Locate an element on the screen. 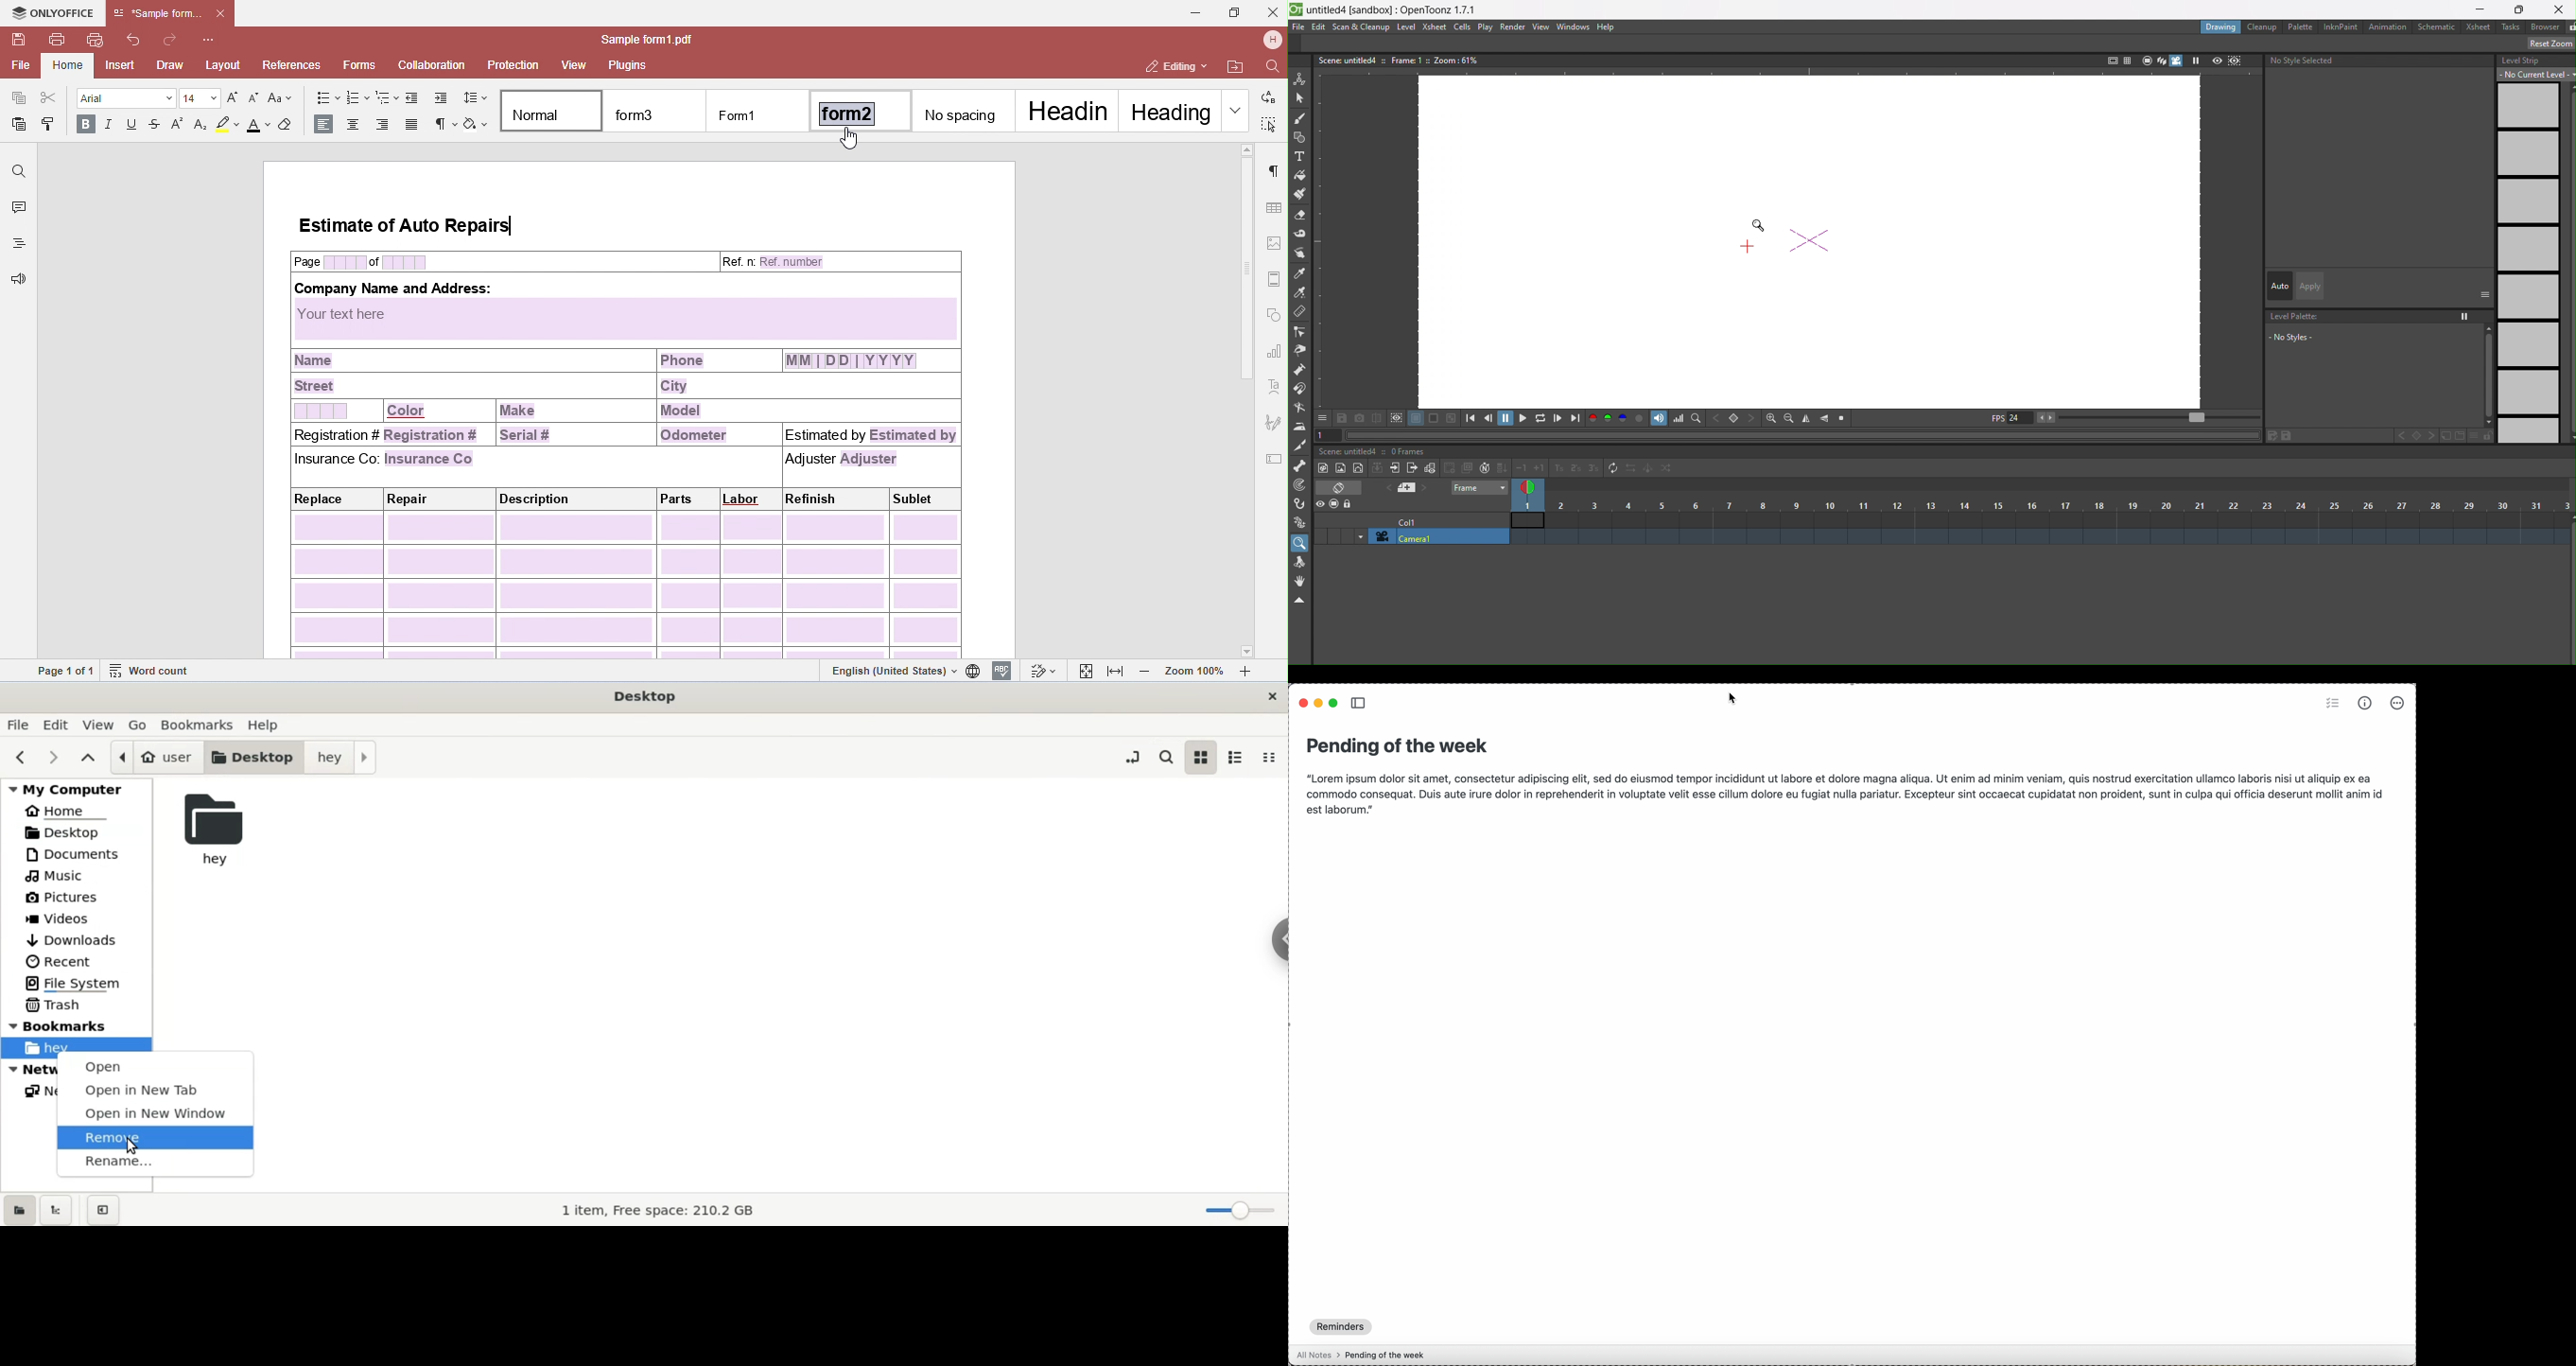 The image size is (2576, 1372). xsheet is located at coordinates (2479, 27).